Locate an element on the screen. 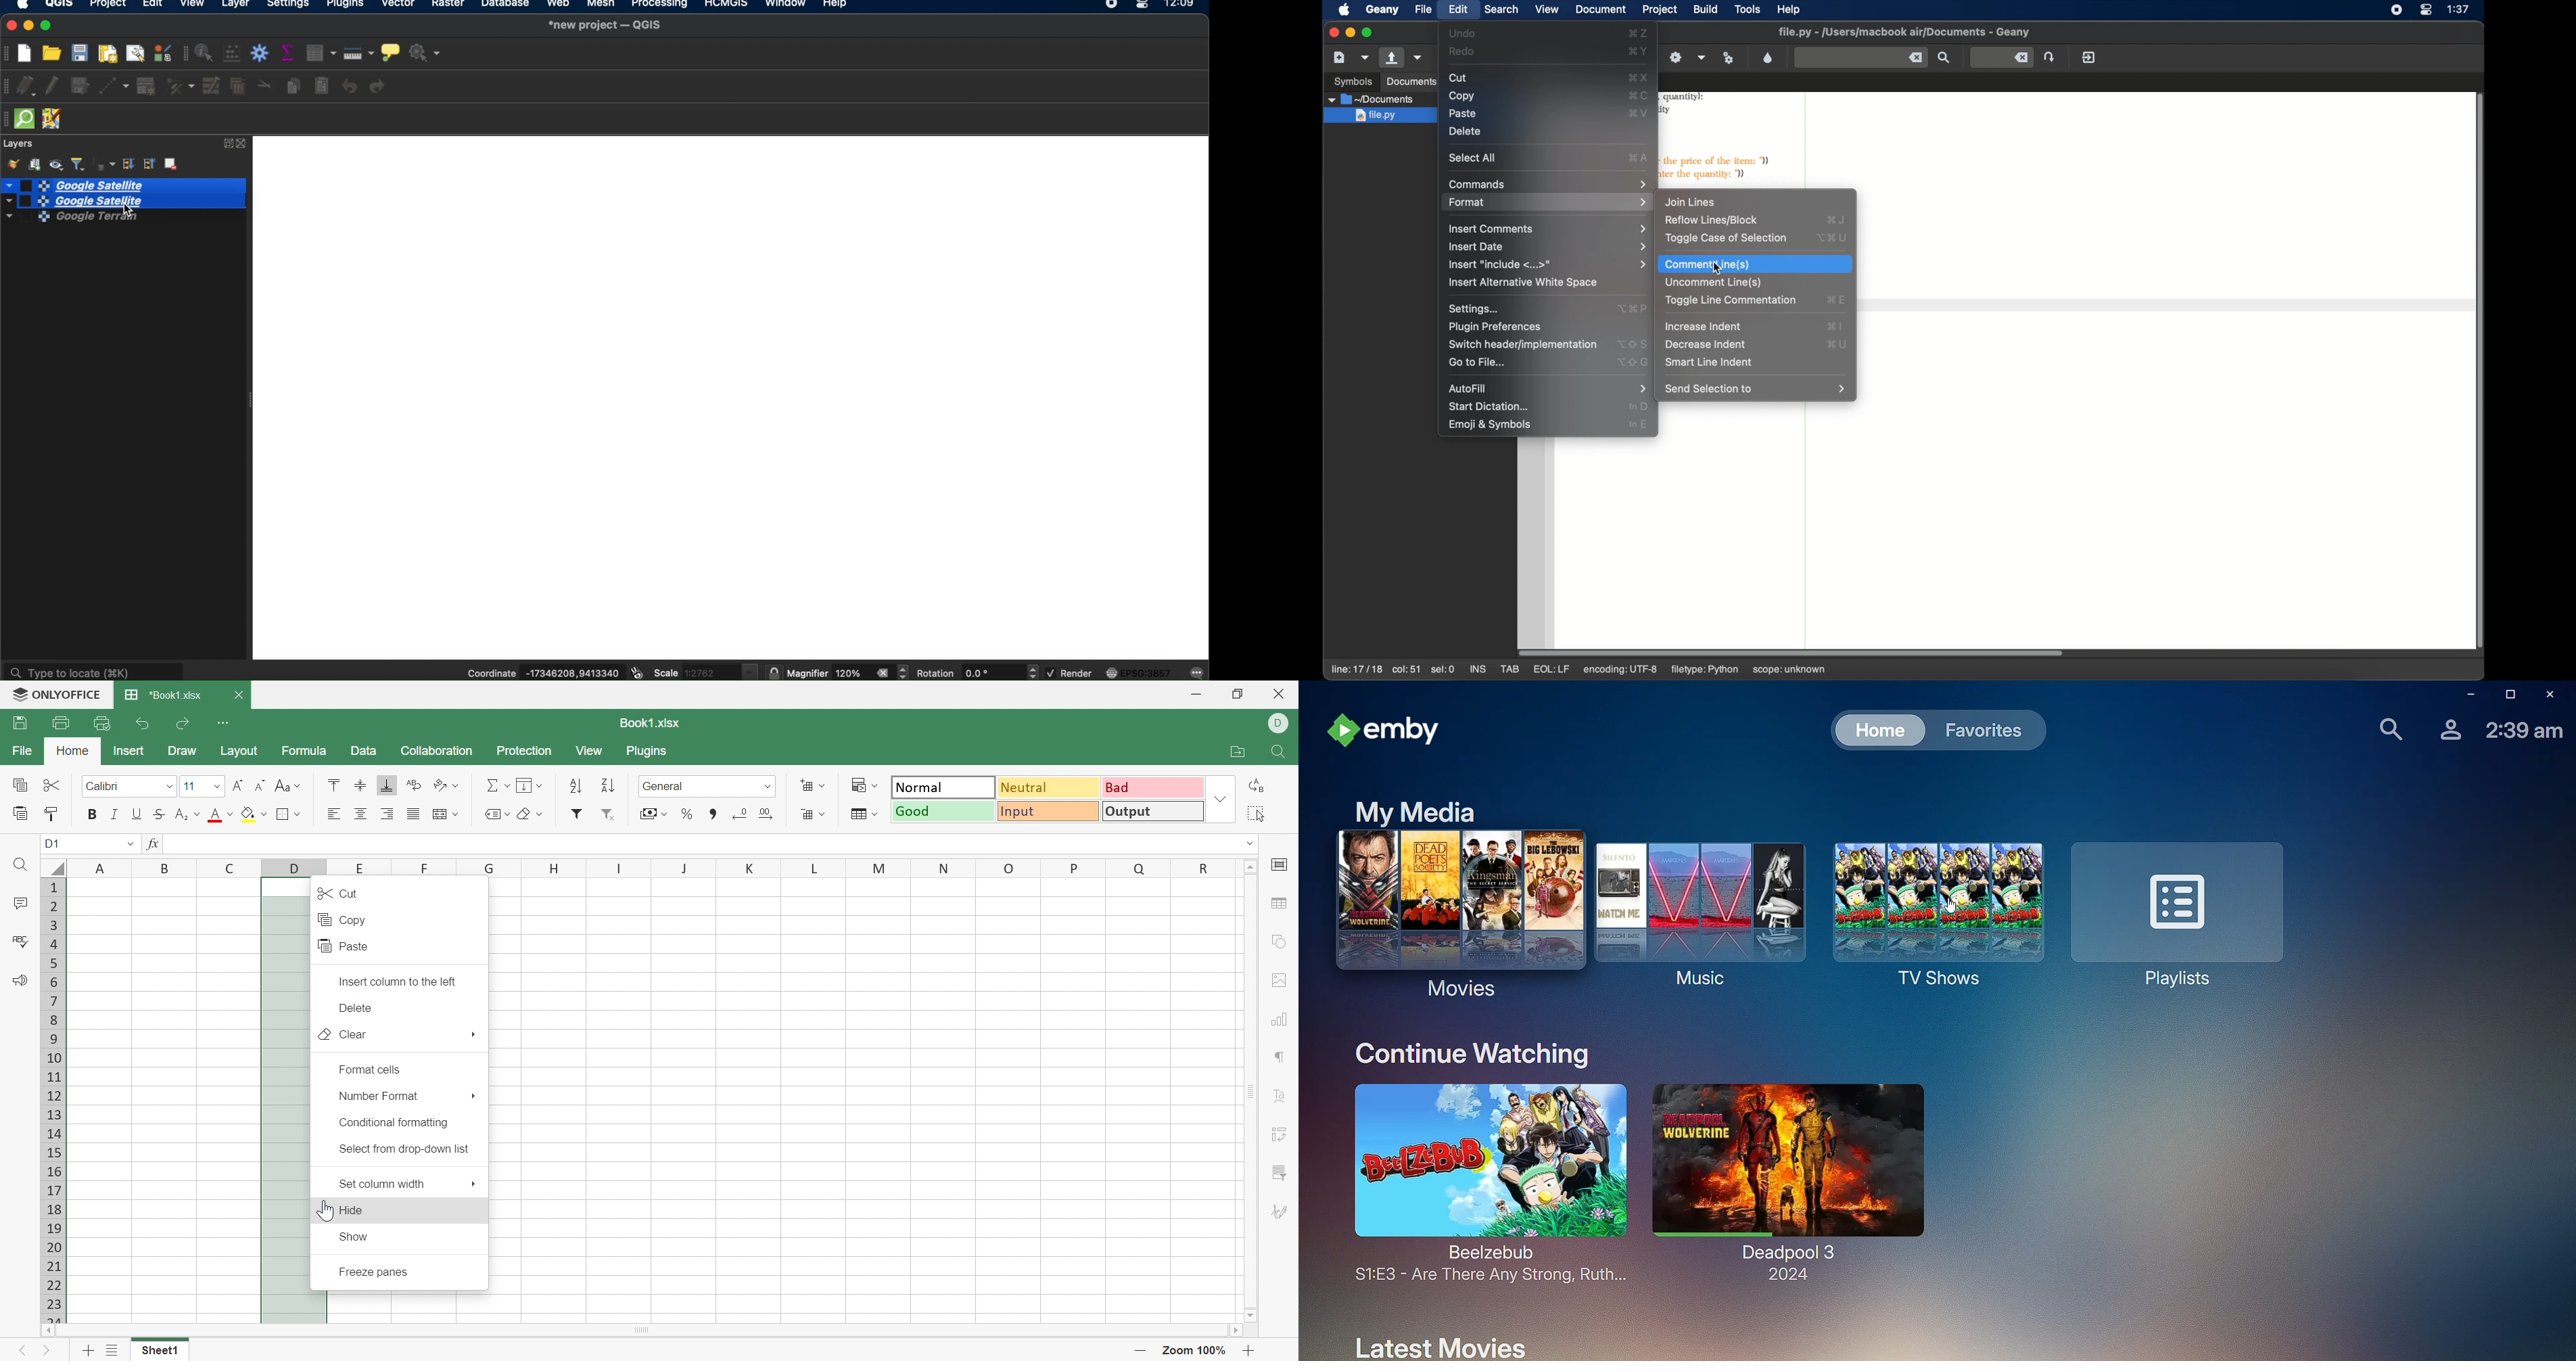 The height and width of the screenshot is (1372, 2576). Change case is located at coordinates (282, 783).